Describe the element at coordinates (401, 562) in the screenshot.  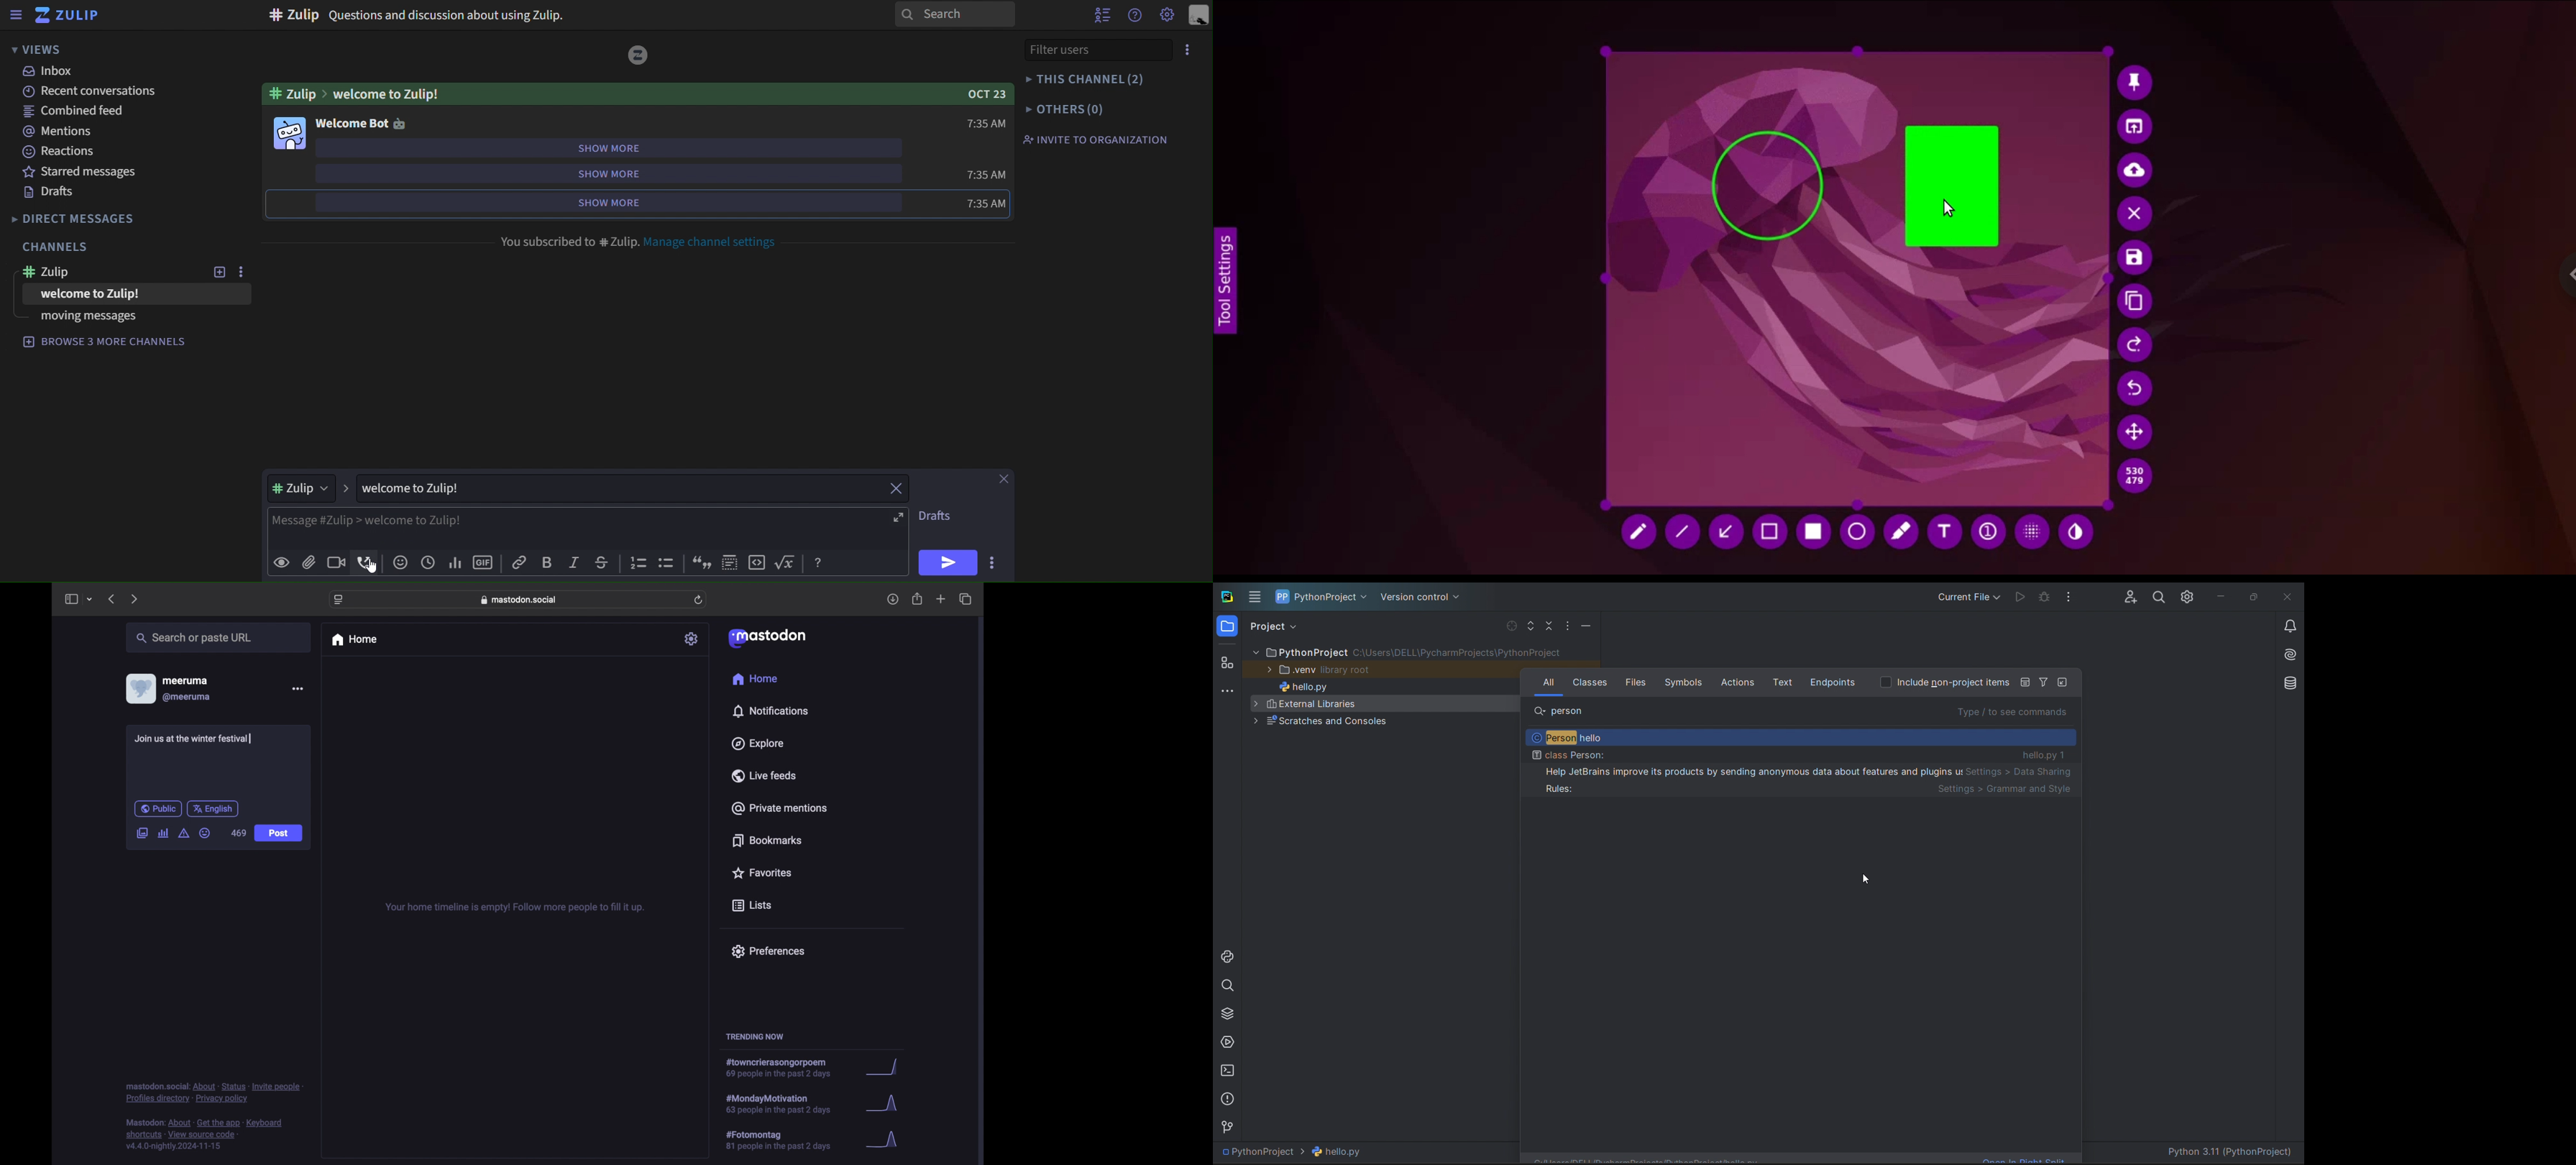
I see `add emoji` at that location.